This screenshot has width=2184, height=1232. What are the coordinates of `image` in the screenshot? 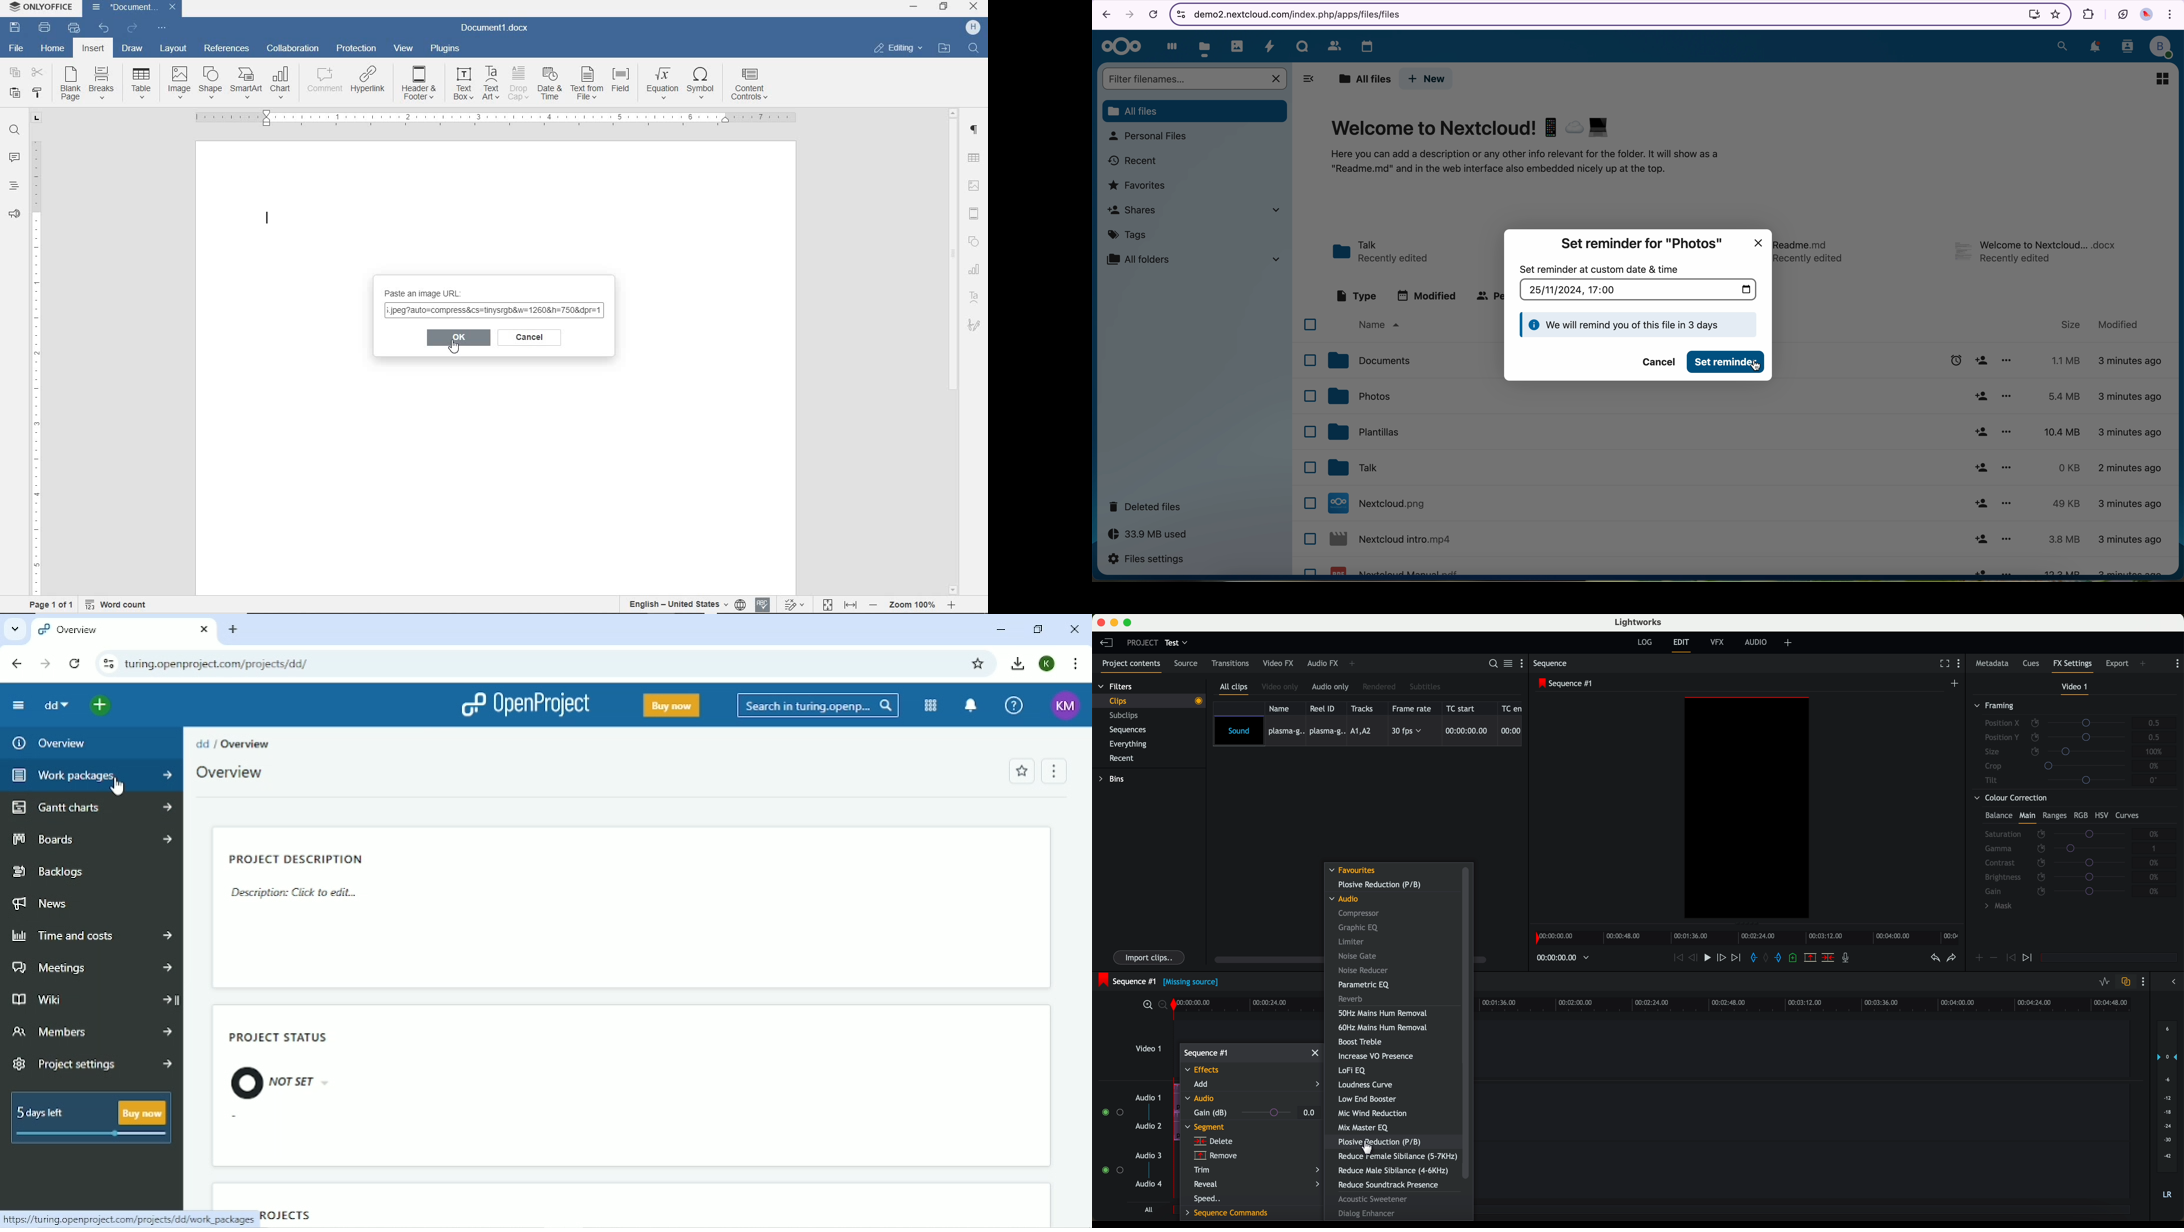 It's located at (975, 185).